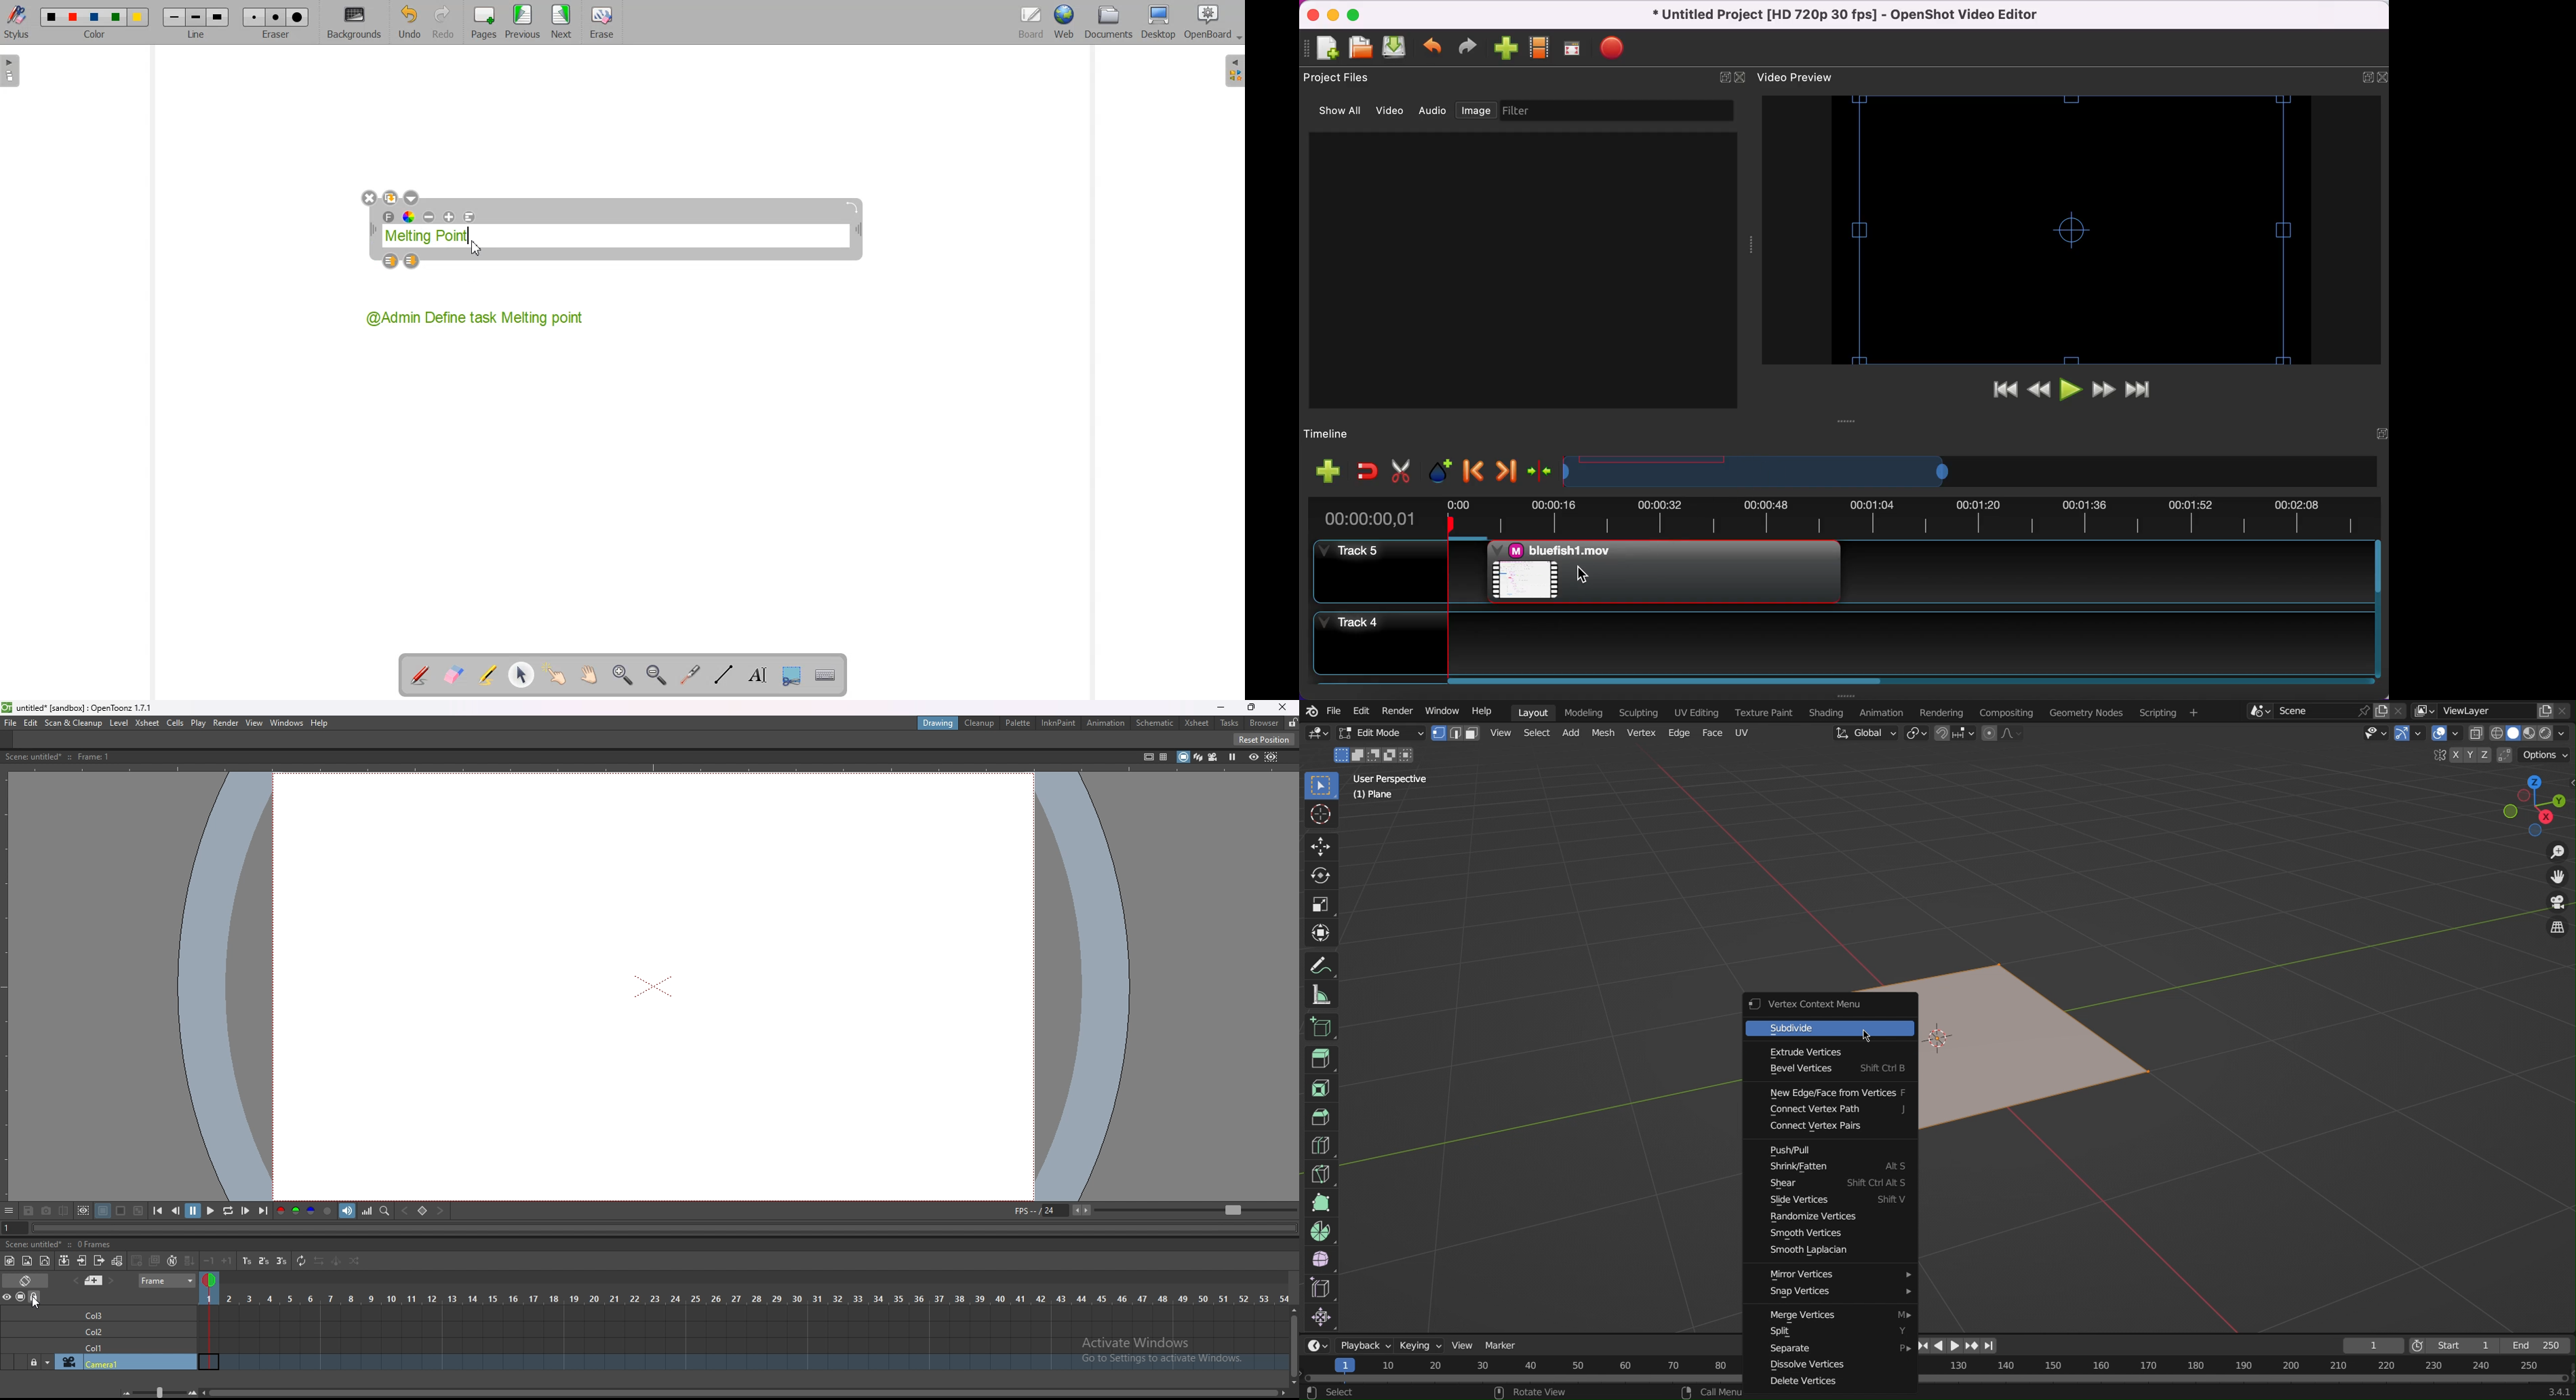 The height and width of the screenshot is (1400, 2576). What do you see at coordinates (467, 236) in the screenshot?
I see `Text Cursor` at bounding box center [467, 236].